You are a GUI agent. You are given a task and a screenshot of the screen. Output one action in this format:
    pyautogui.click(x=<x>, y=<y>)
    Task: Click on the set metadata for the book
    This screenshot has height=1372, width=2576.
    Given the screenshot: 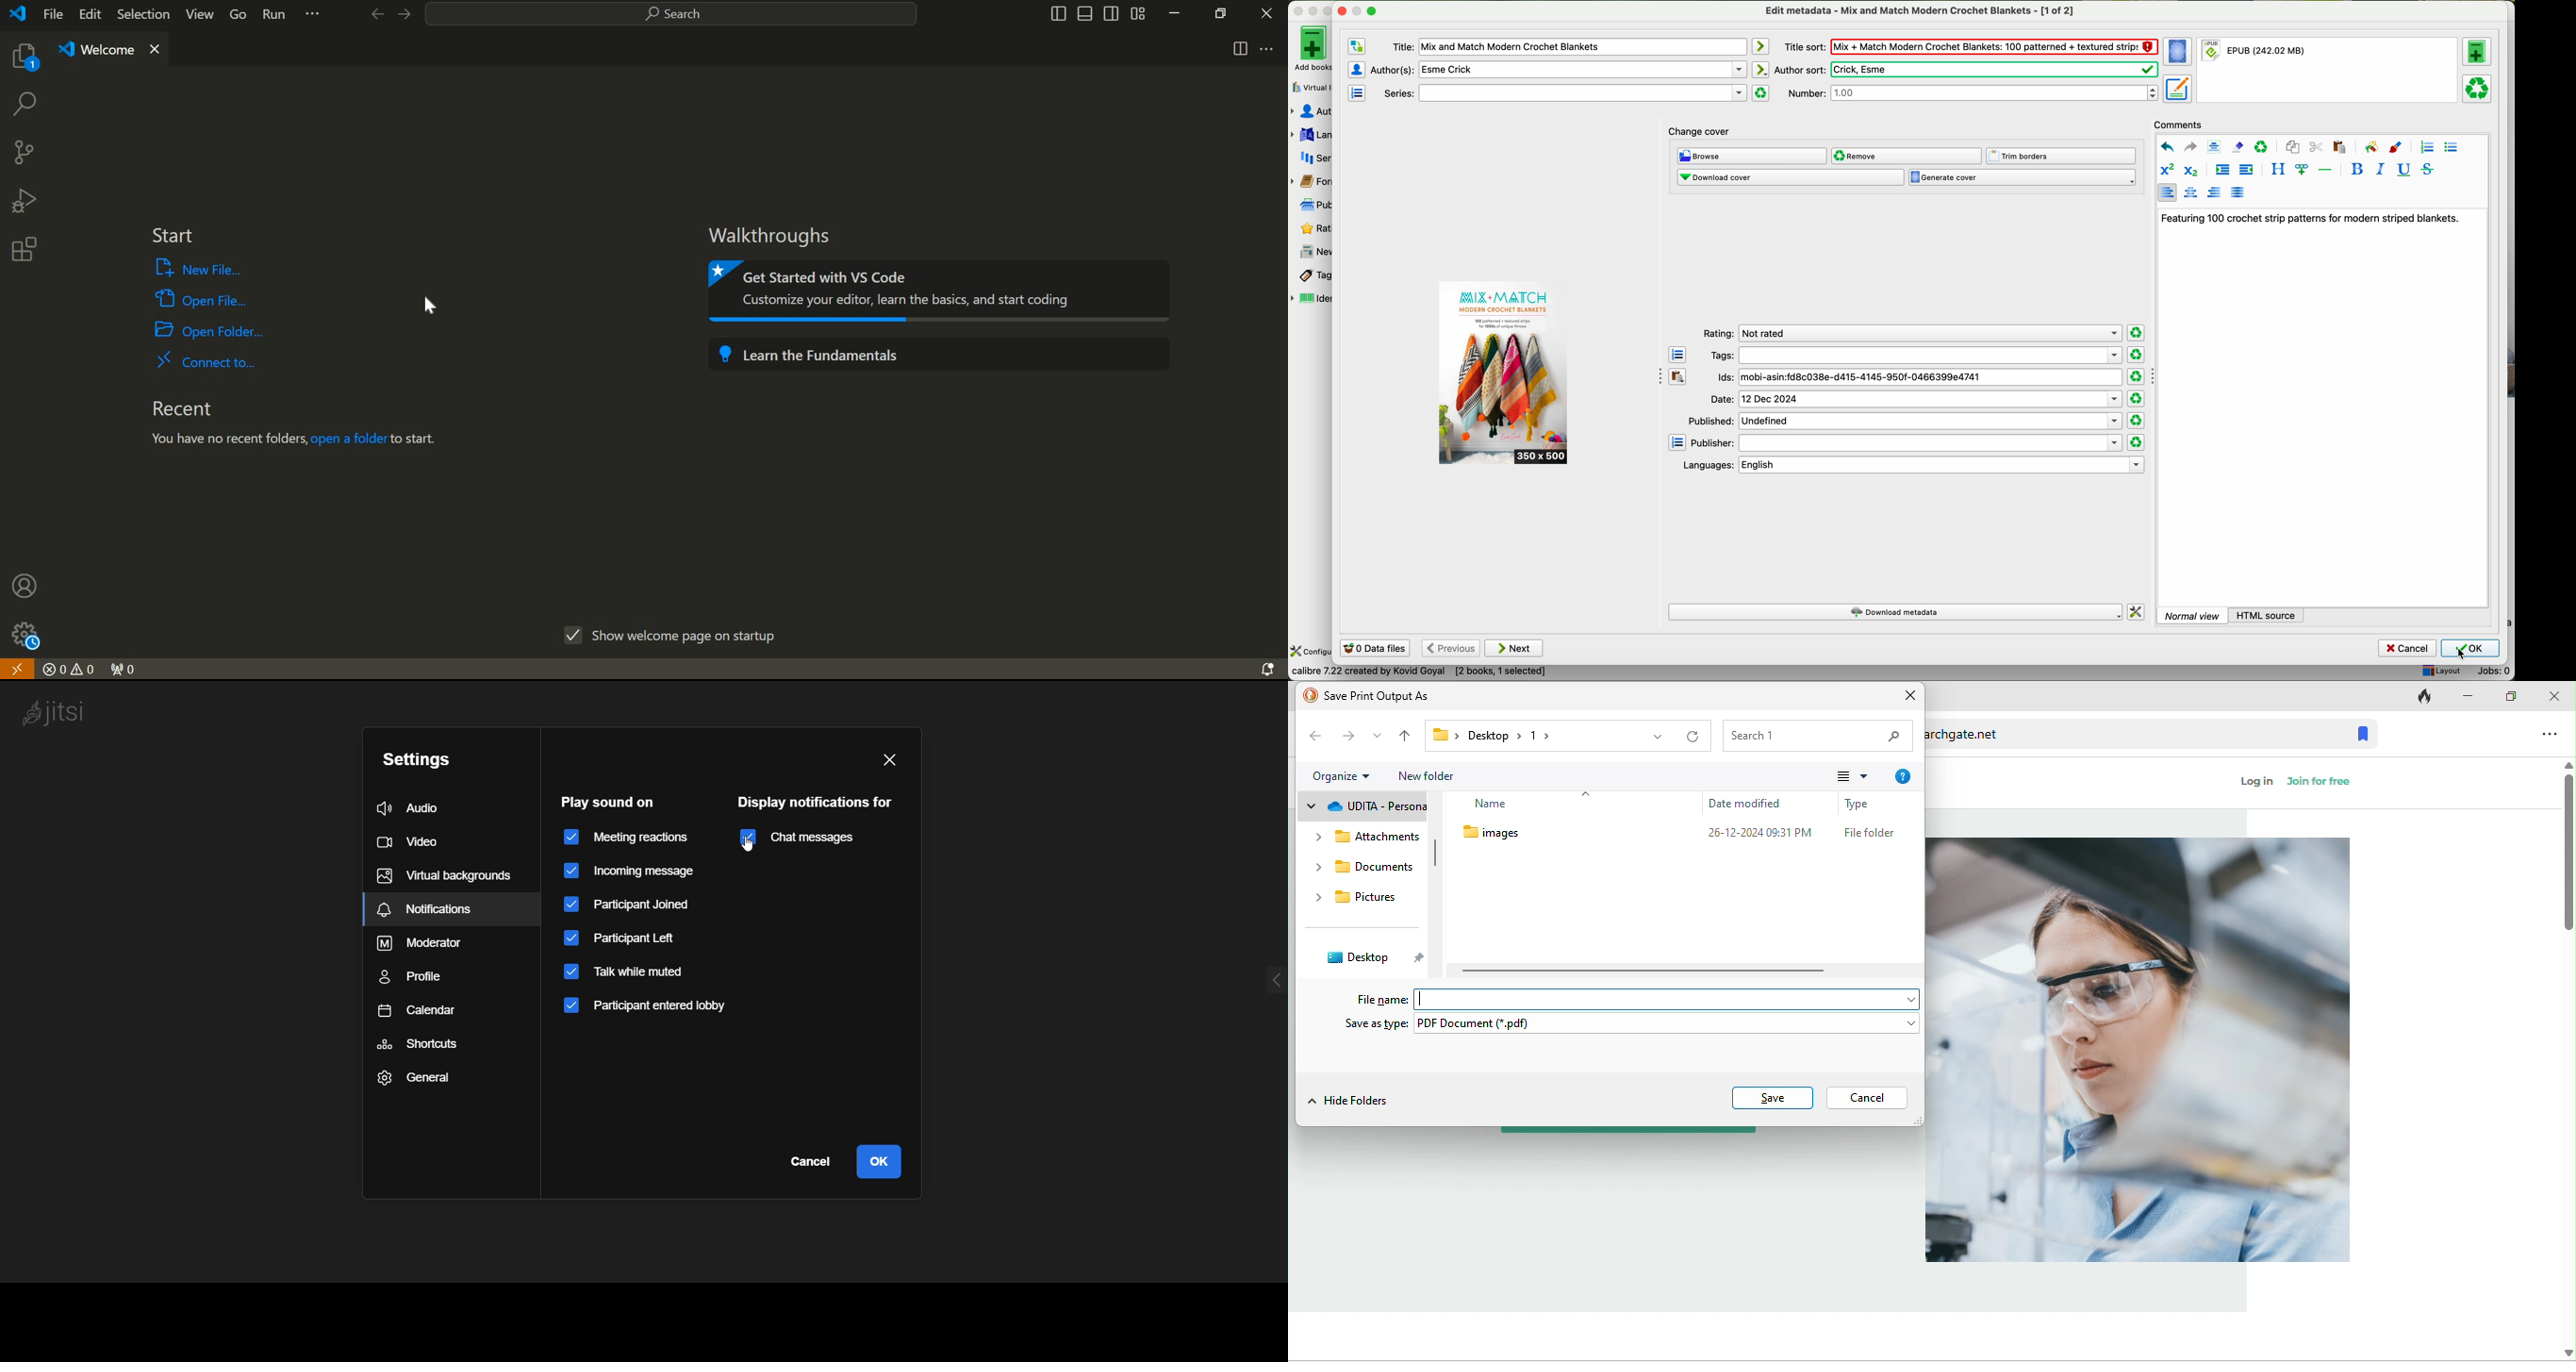 What is the action you would take?
    pyautogui.click(x=2177, y=88)
    